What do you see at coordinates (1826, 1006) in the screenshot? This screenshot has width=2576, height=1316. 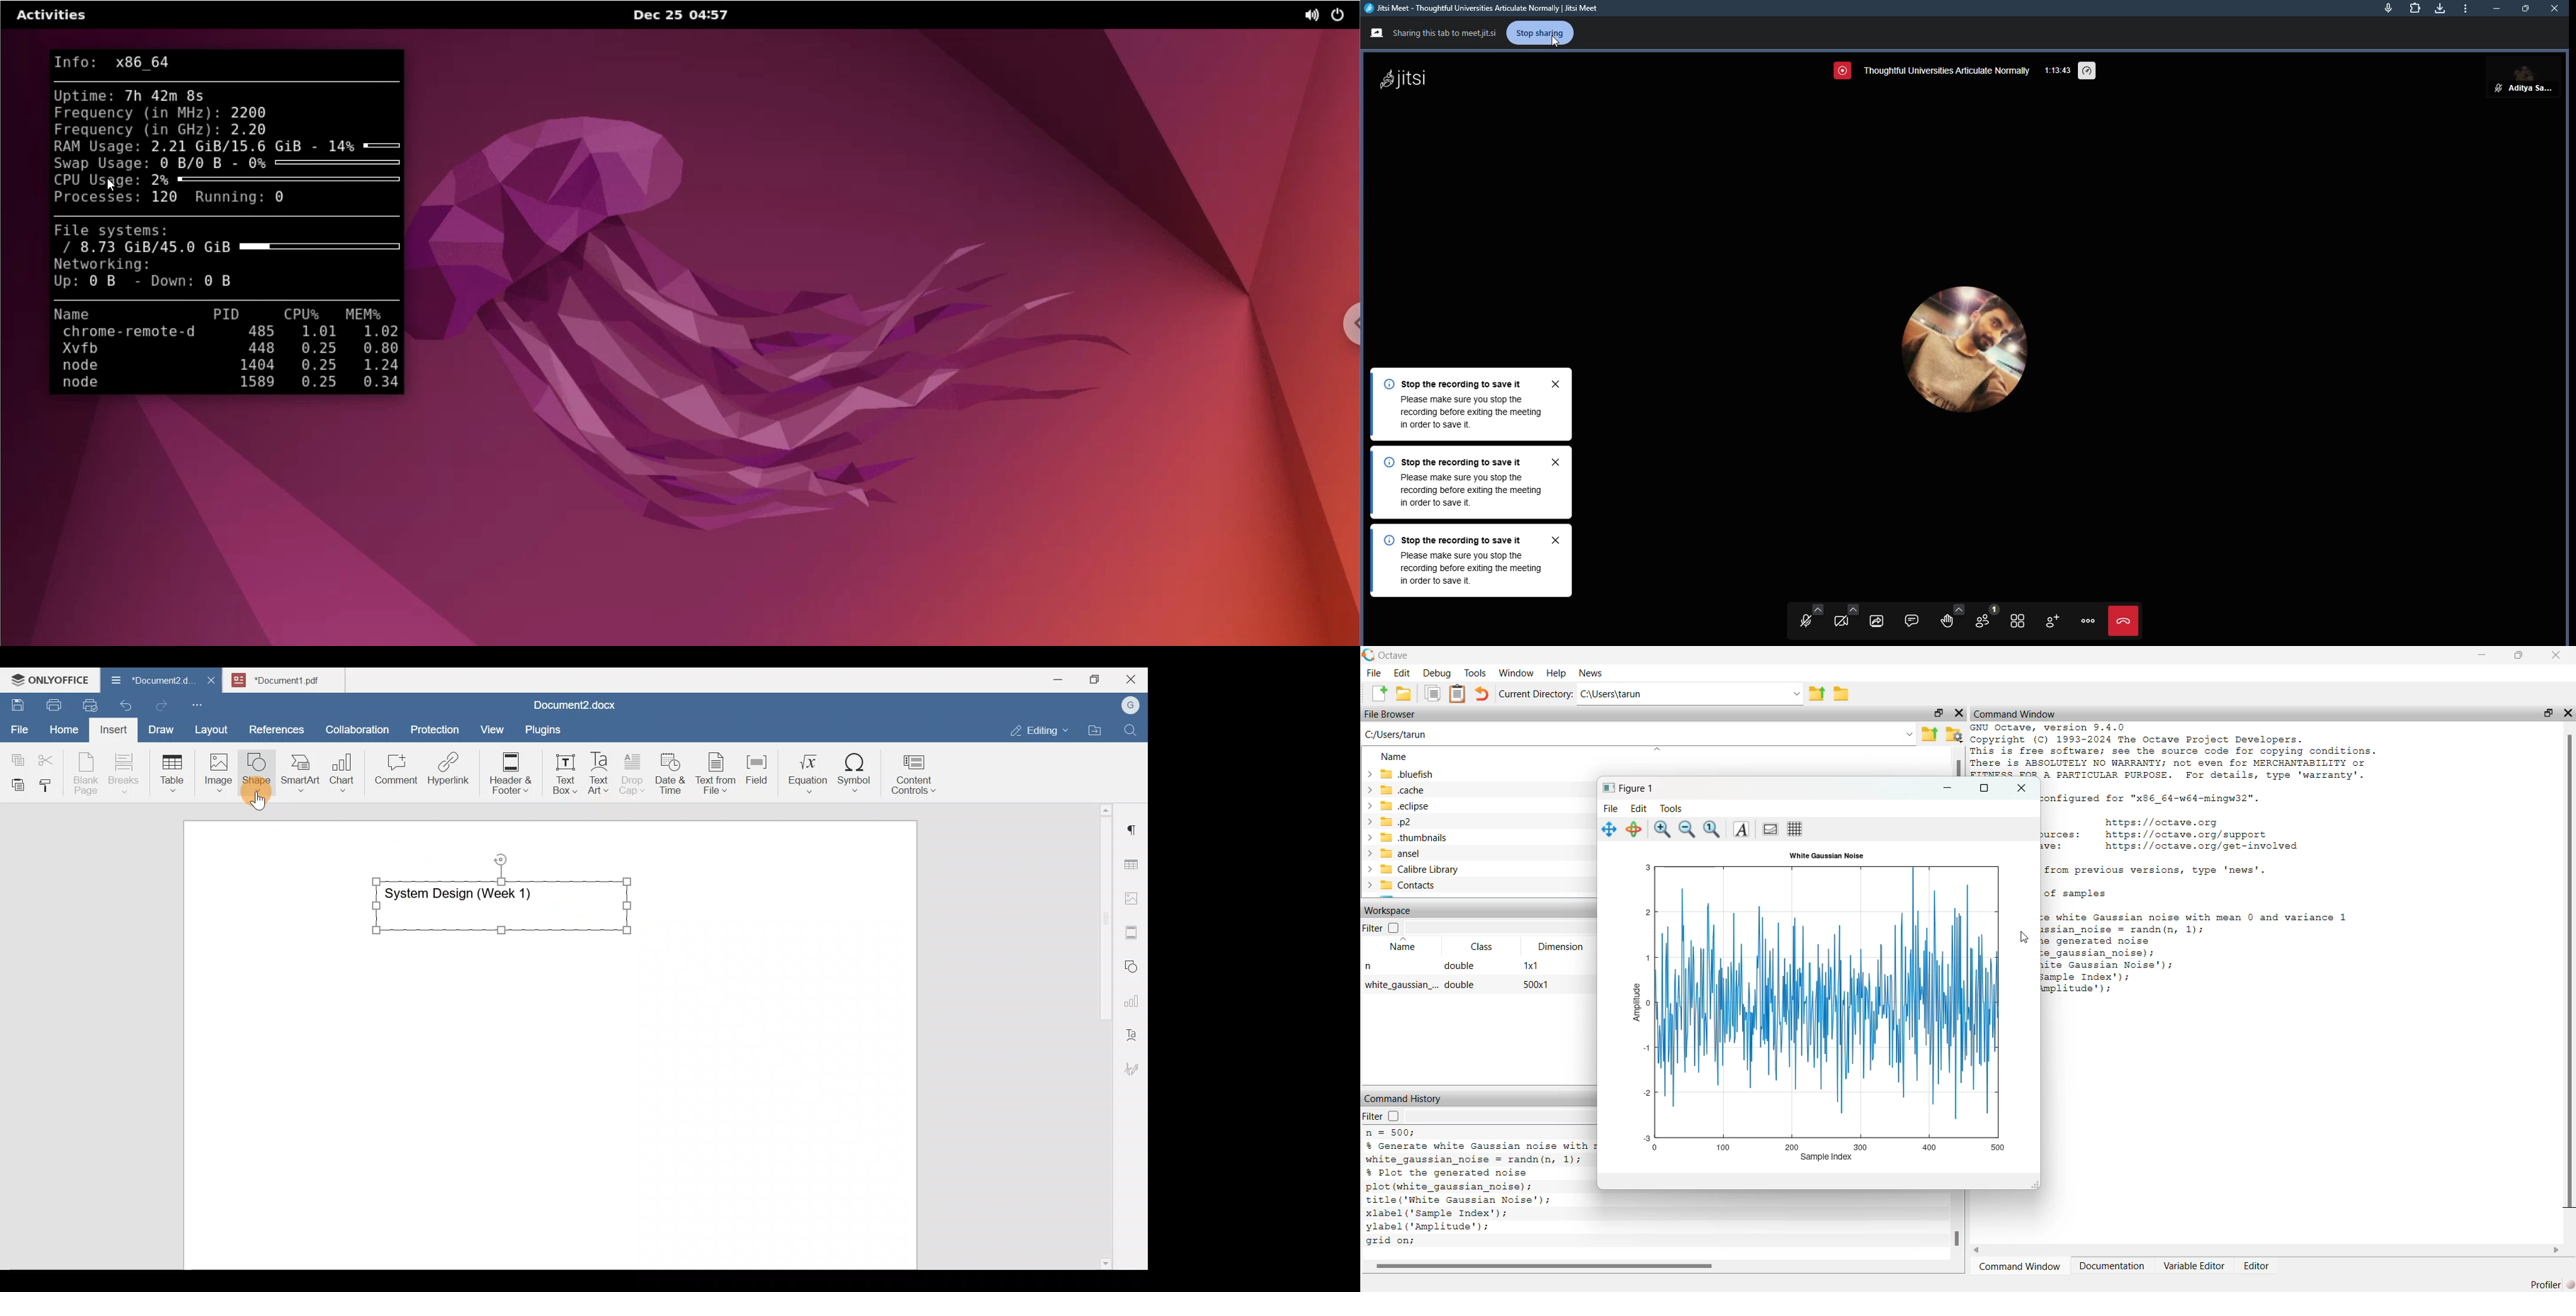 I see `graph` at bounding box center [1826, 1006].